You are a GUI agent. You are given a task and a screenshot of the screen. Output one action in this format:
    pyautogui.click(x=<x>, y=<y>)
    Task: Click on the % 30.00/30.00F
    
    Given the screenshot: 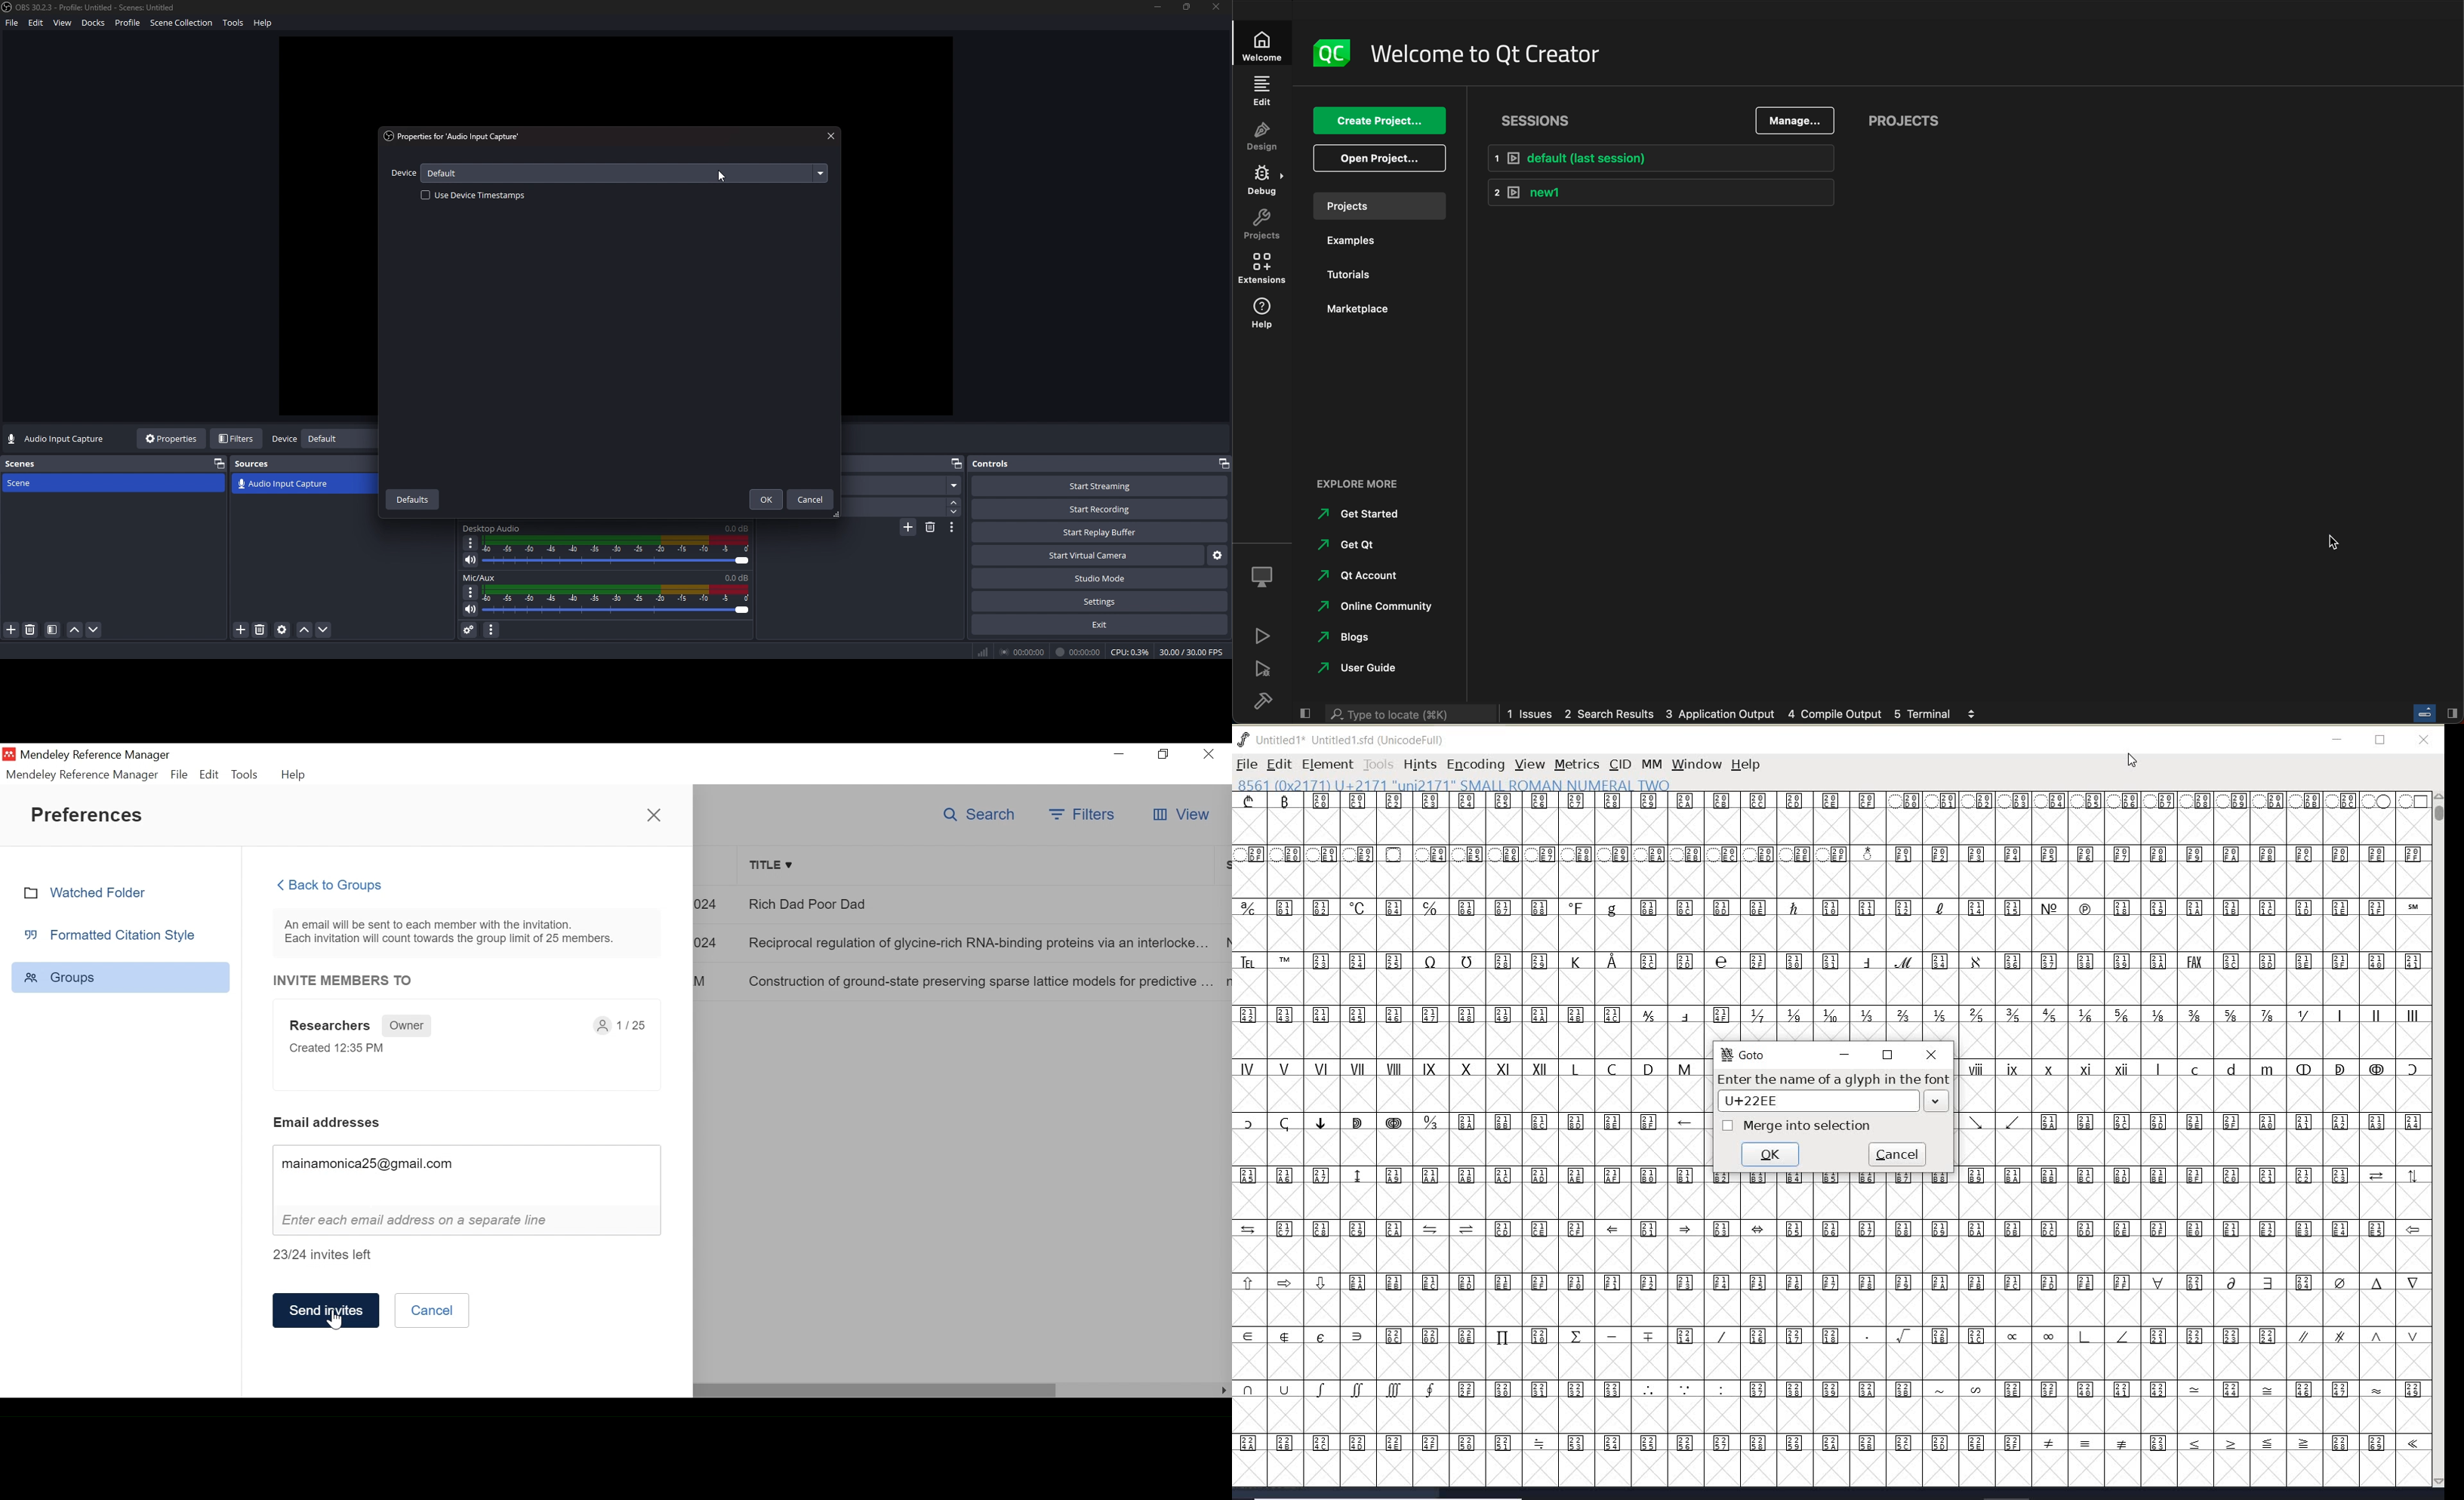 What is the action you would take?
    pyautogui.click(x=1195, y=652)
    